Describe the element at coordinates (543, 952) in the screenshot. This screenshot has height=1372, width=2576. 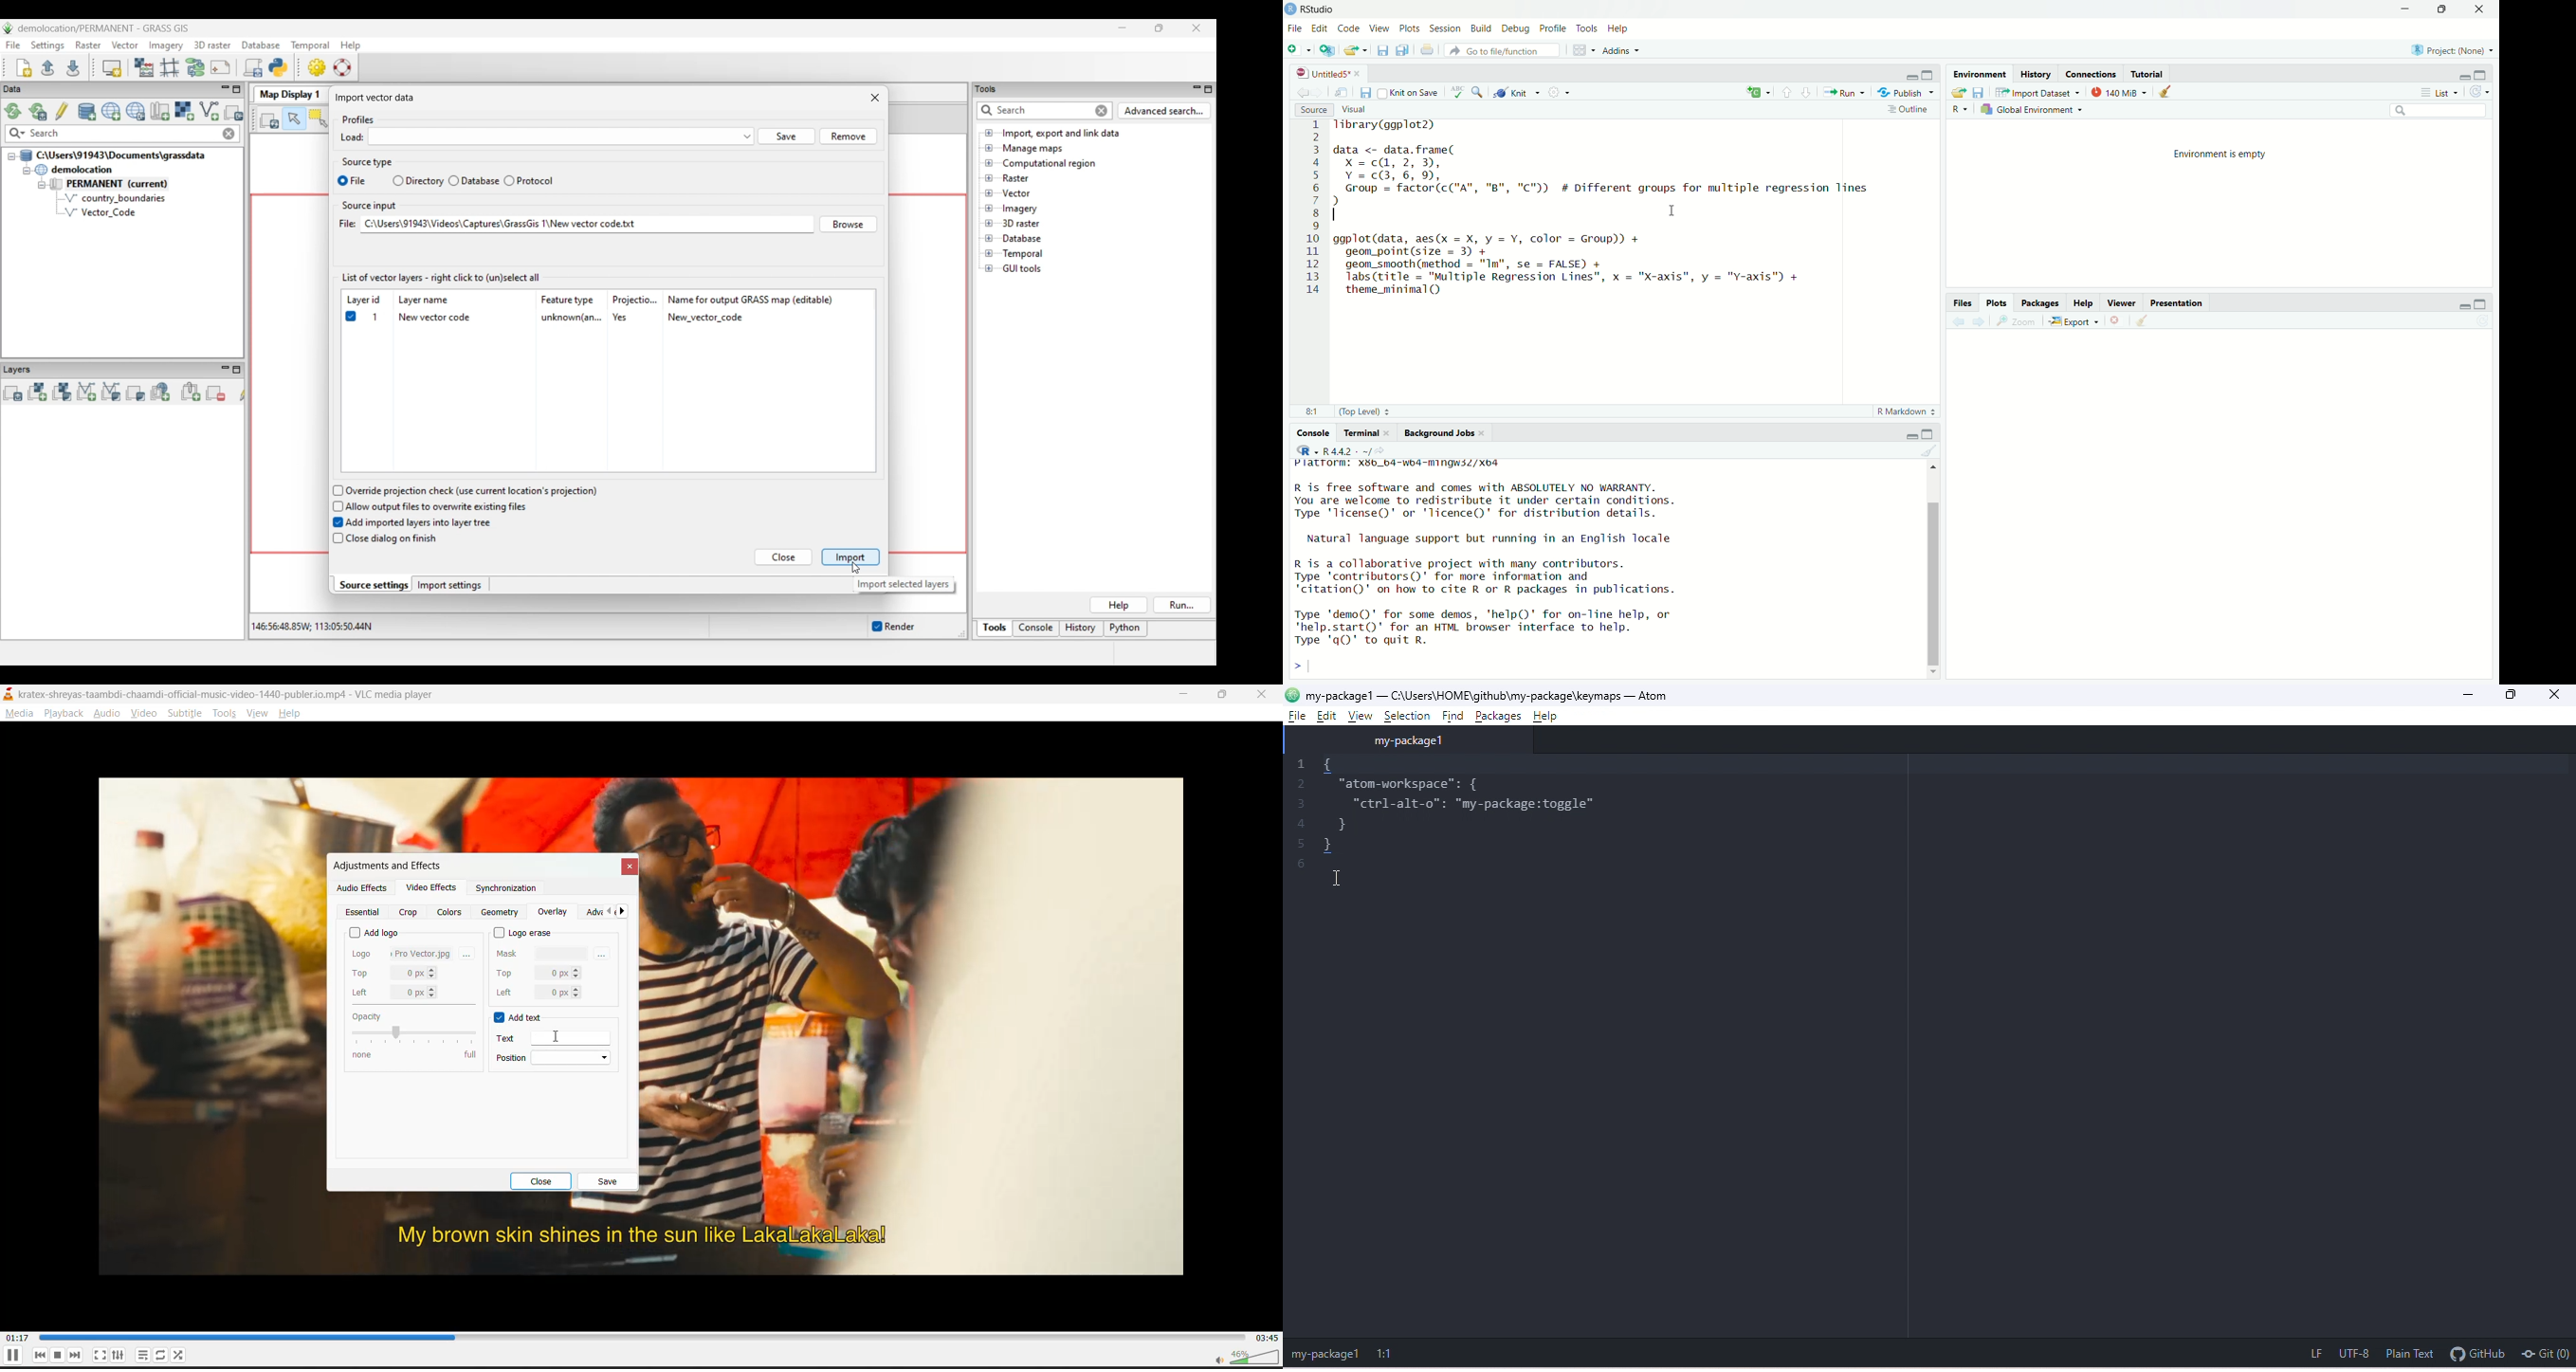
I see `mask` at that location.